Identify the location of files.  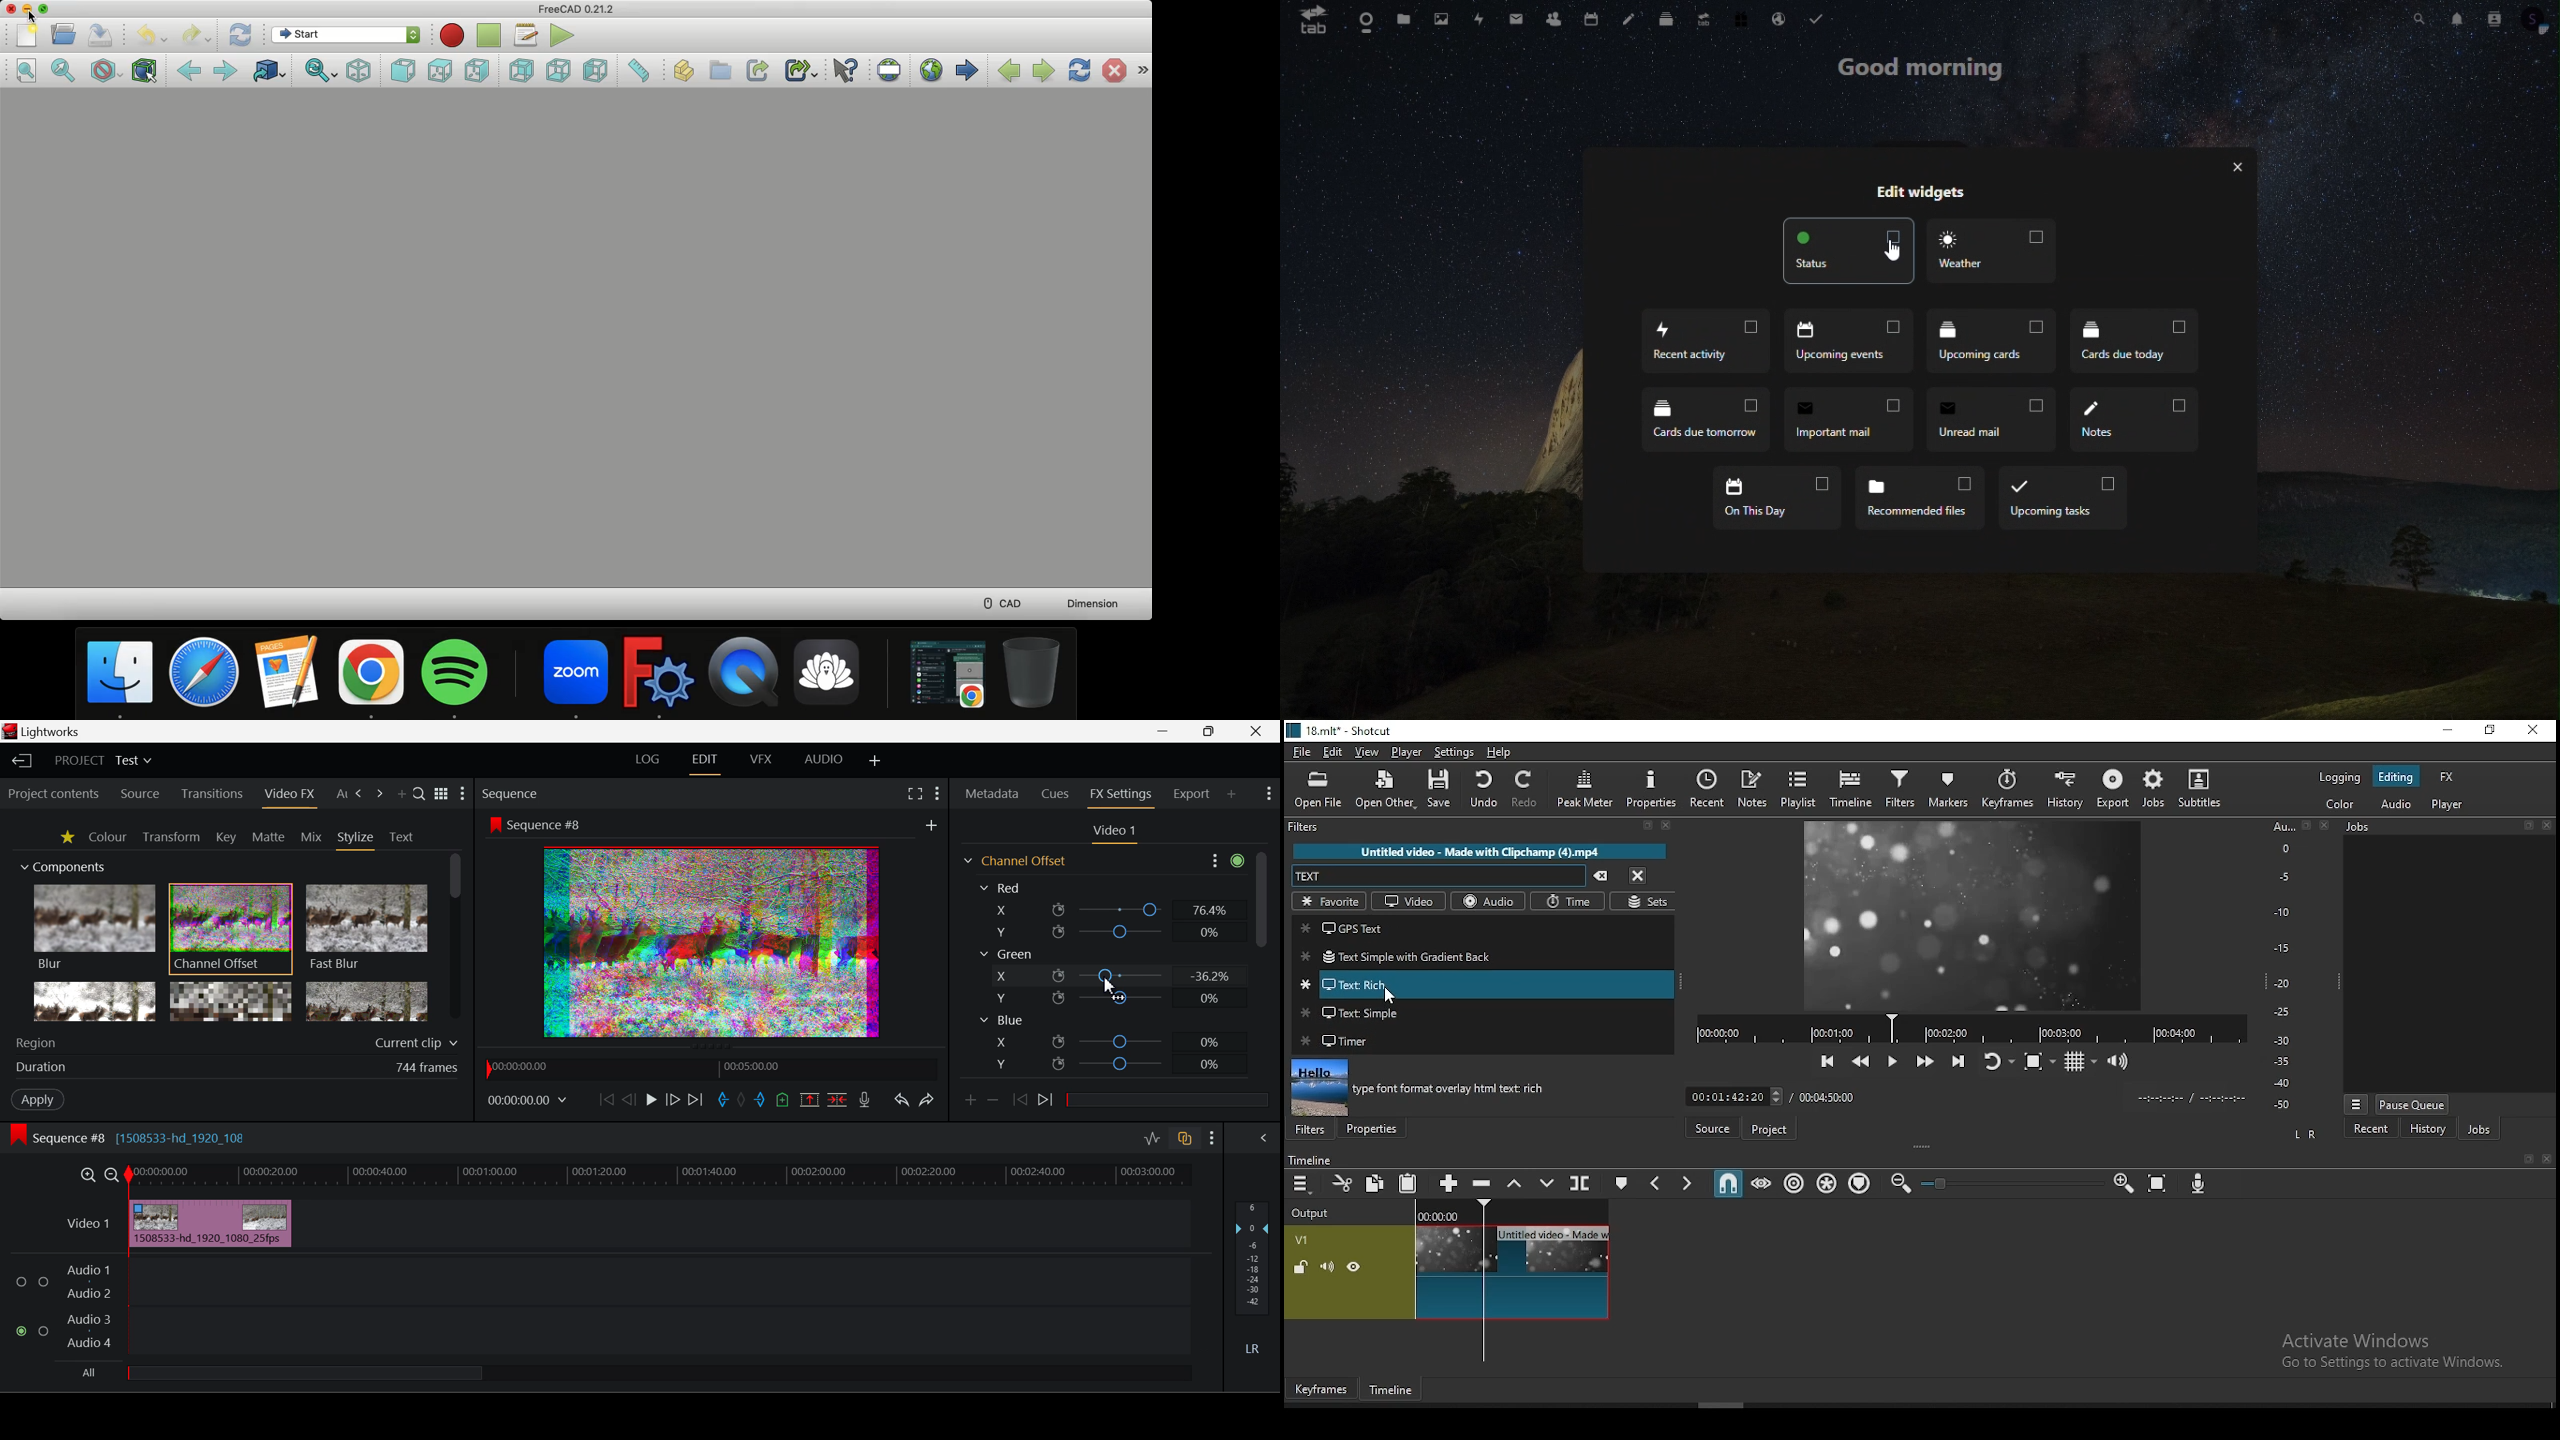
(1407, 21).